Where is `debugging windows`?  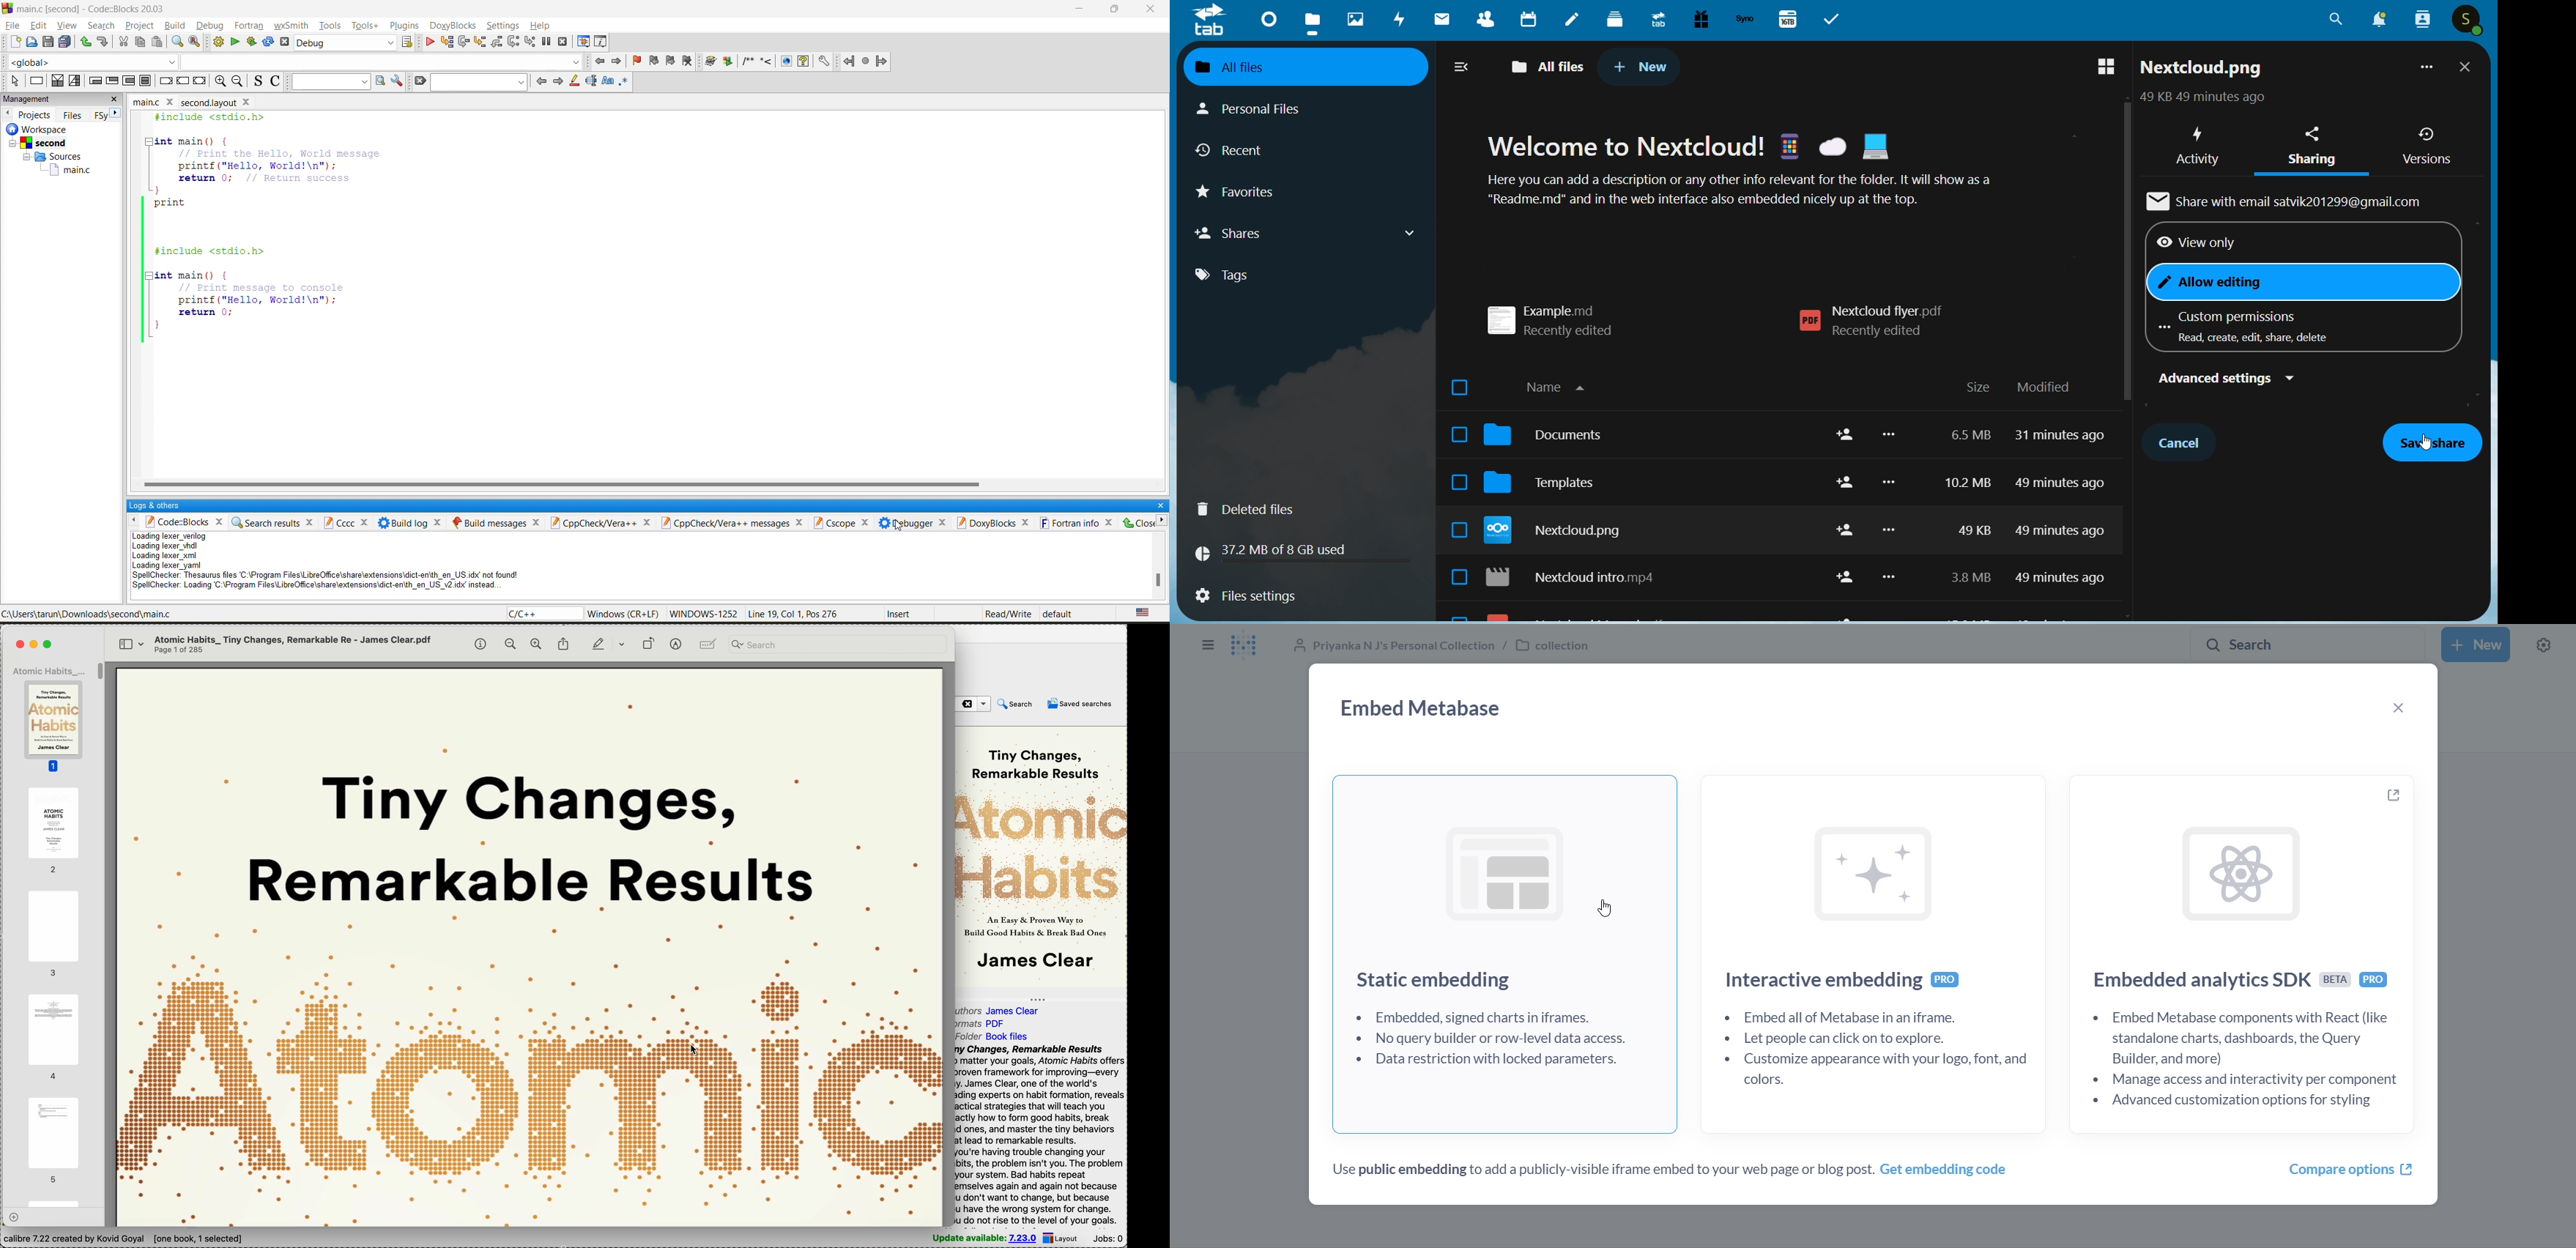 debugging windows is located at coordinates (584, 42).